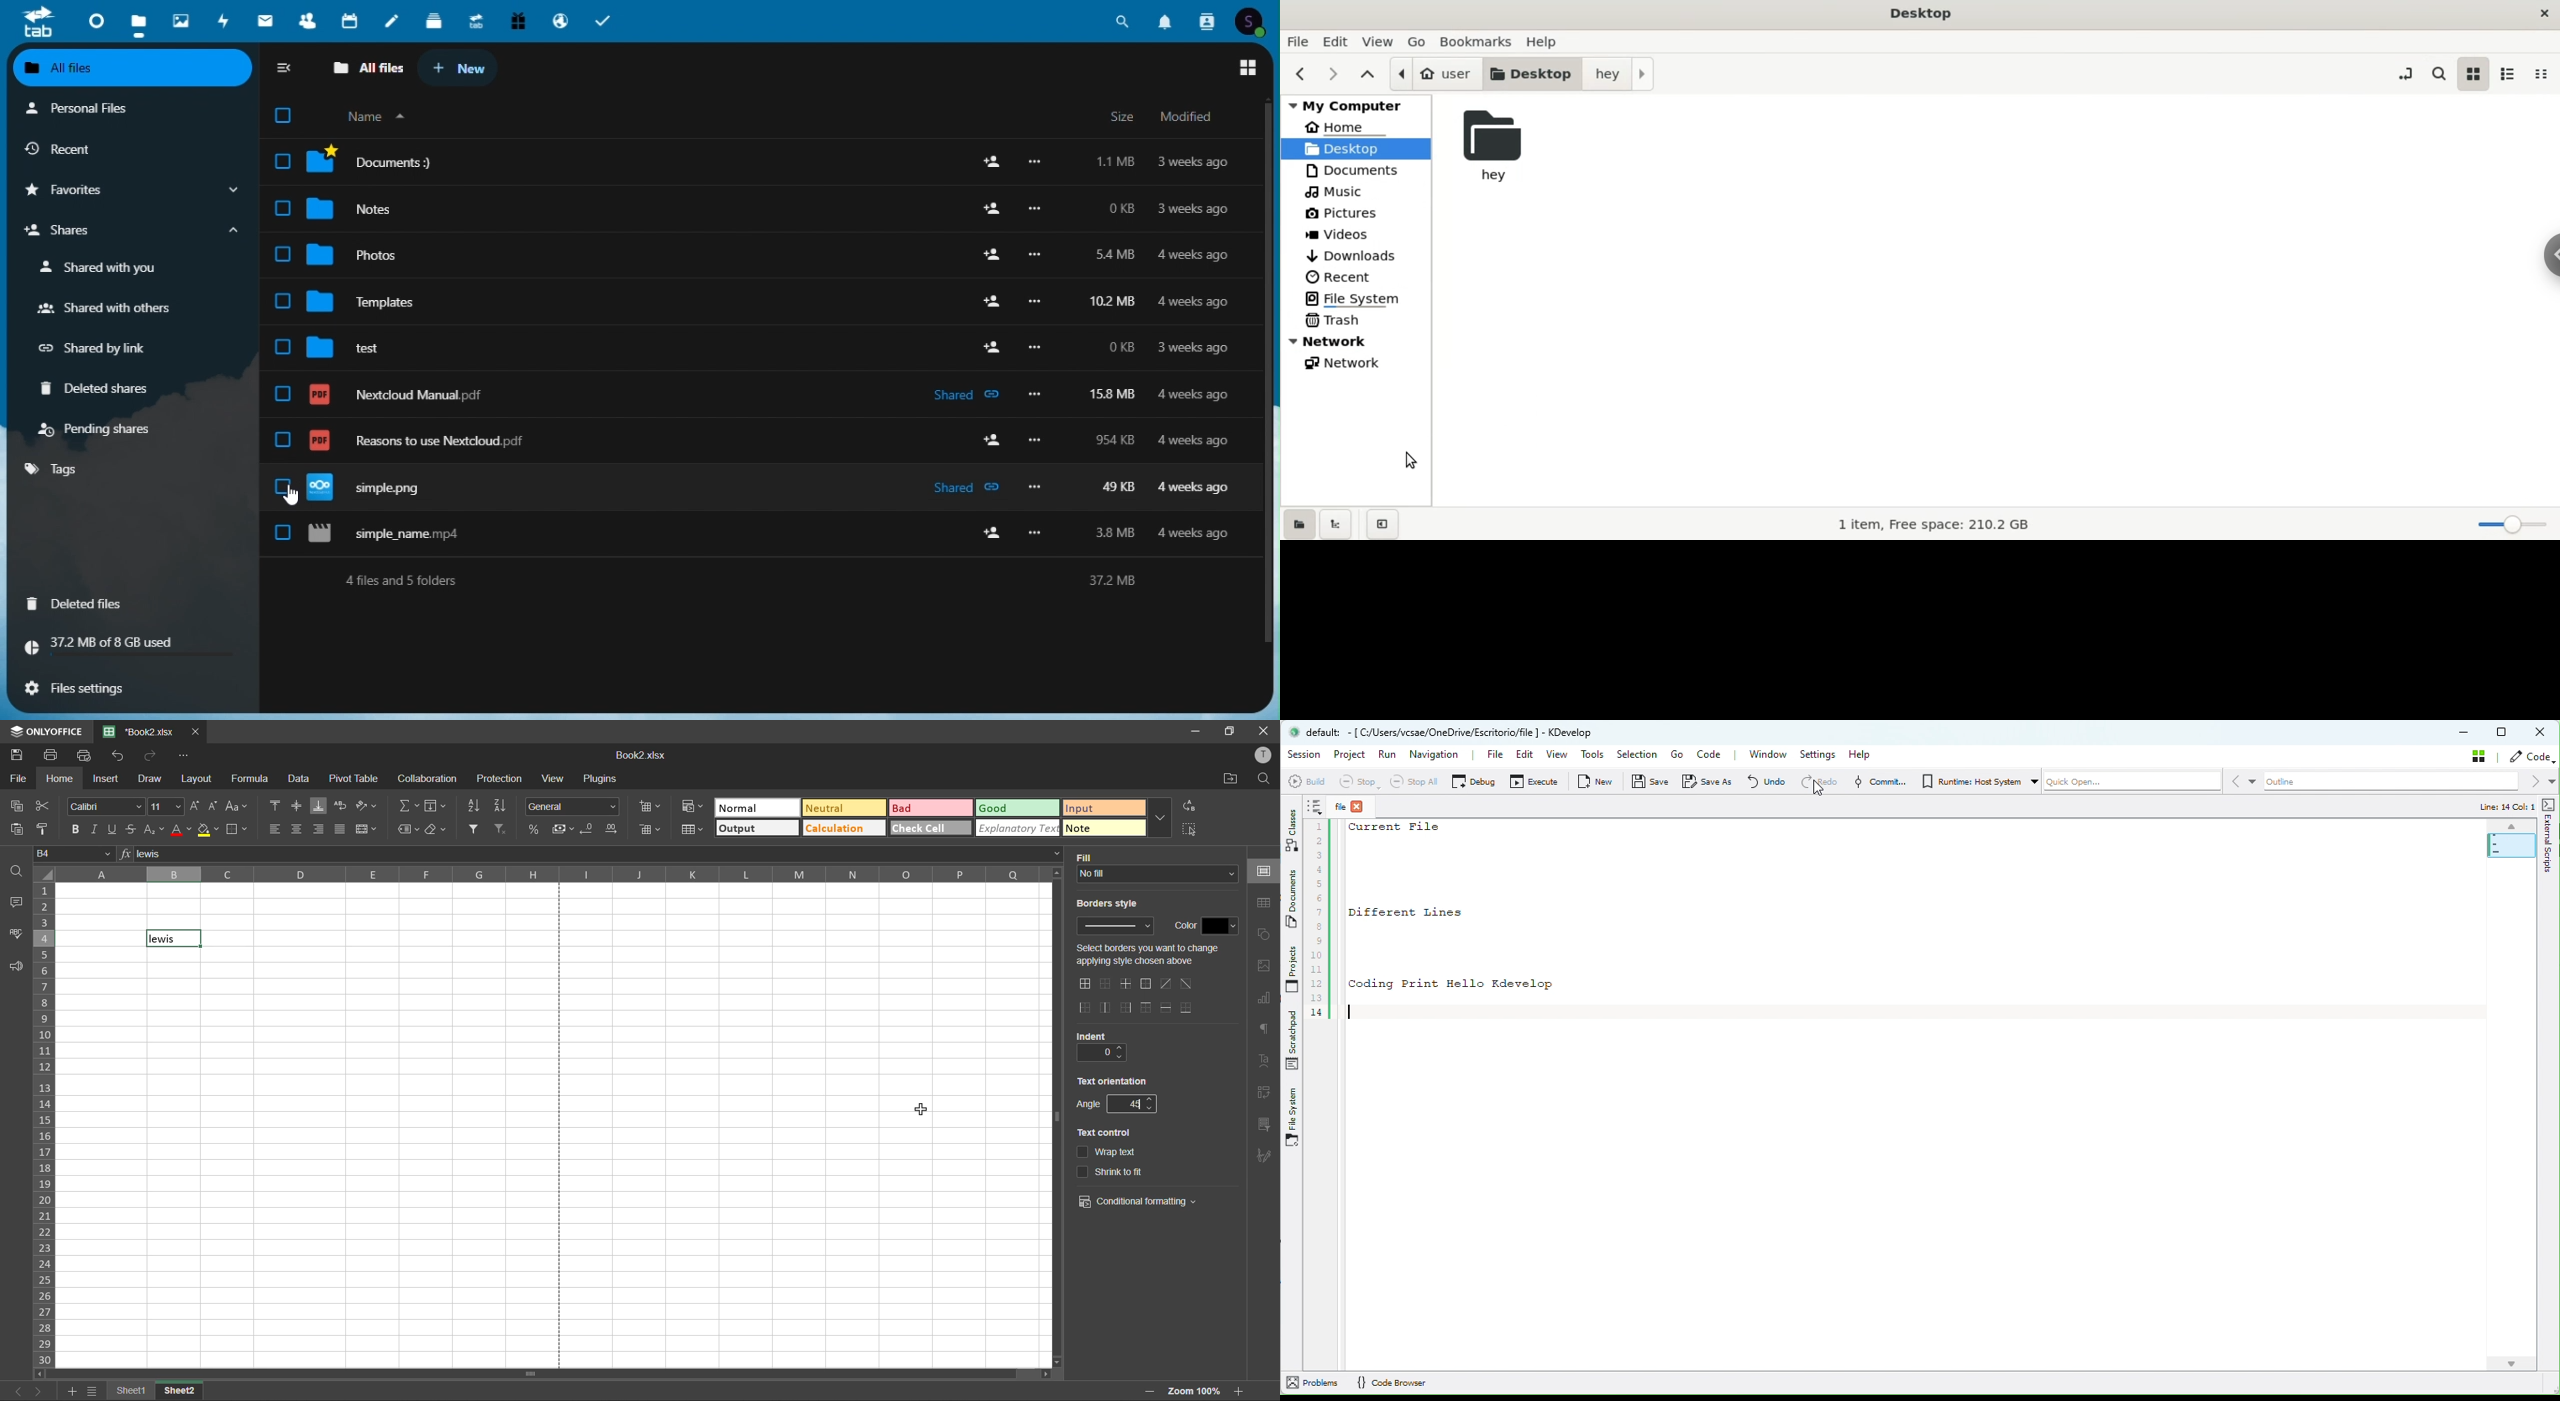 Image resolution: width=2576 pixels, height=1428 pixels. Describe the element at coordinates (72, 831) in the screenshot. I see `bold` at that location.